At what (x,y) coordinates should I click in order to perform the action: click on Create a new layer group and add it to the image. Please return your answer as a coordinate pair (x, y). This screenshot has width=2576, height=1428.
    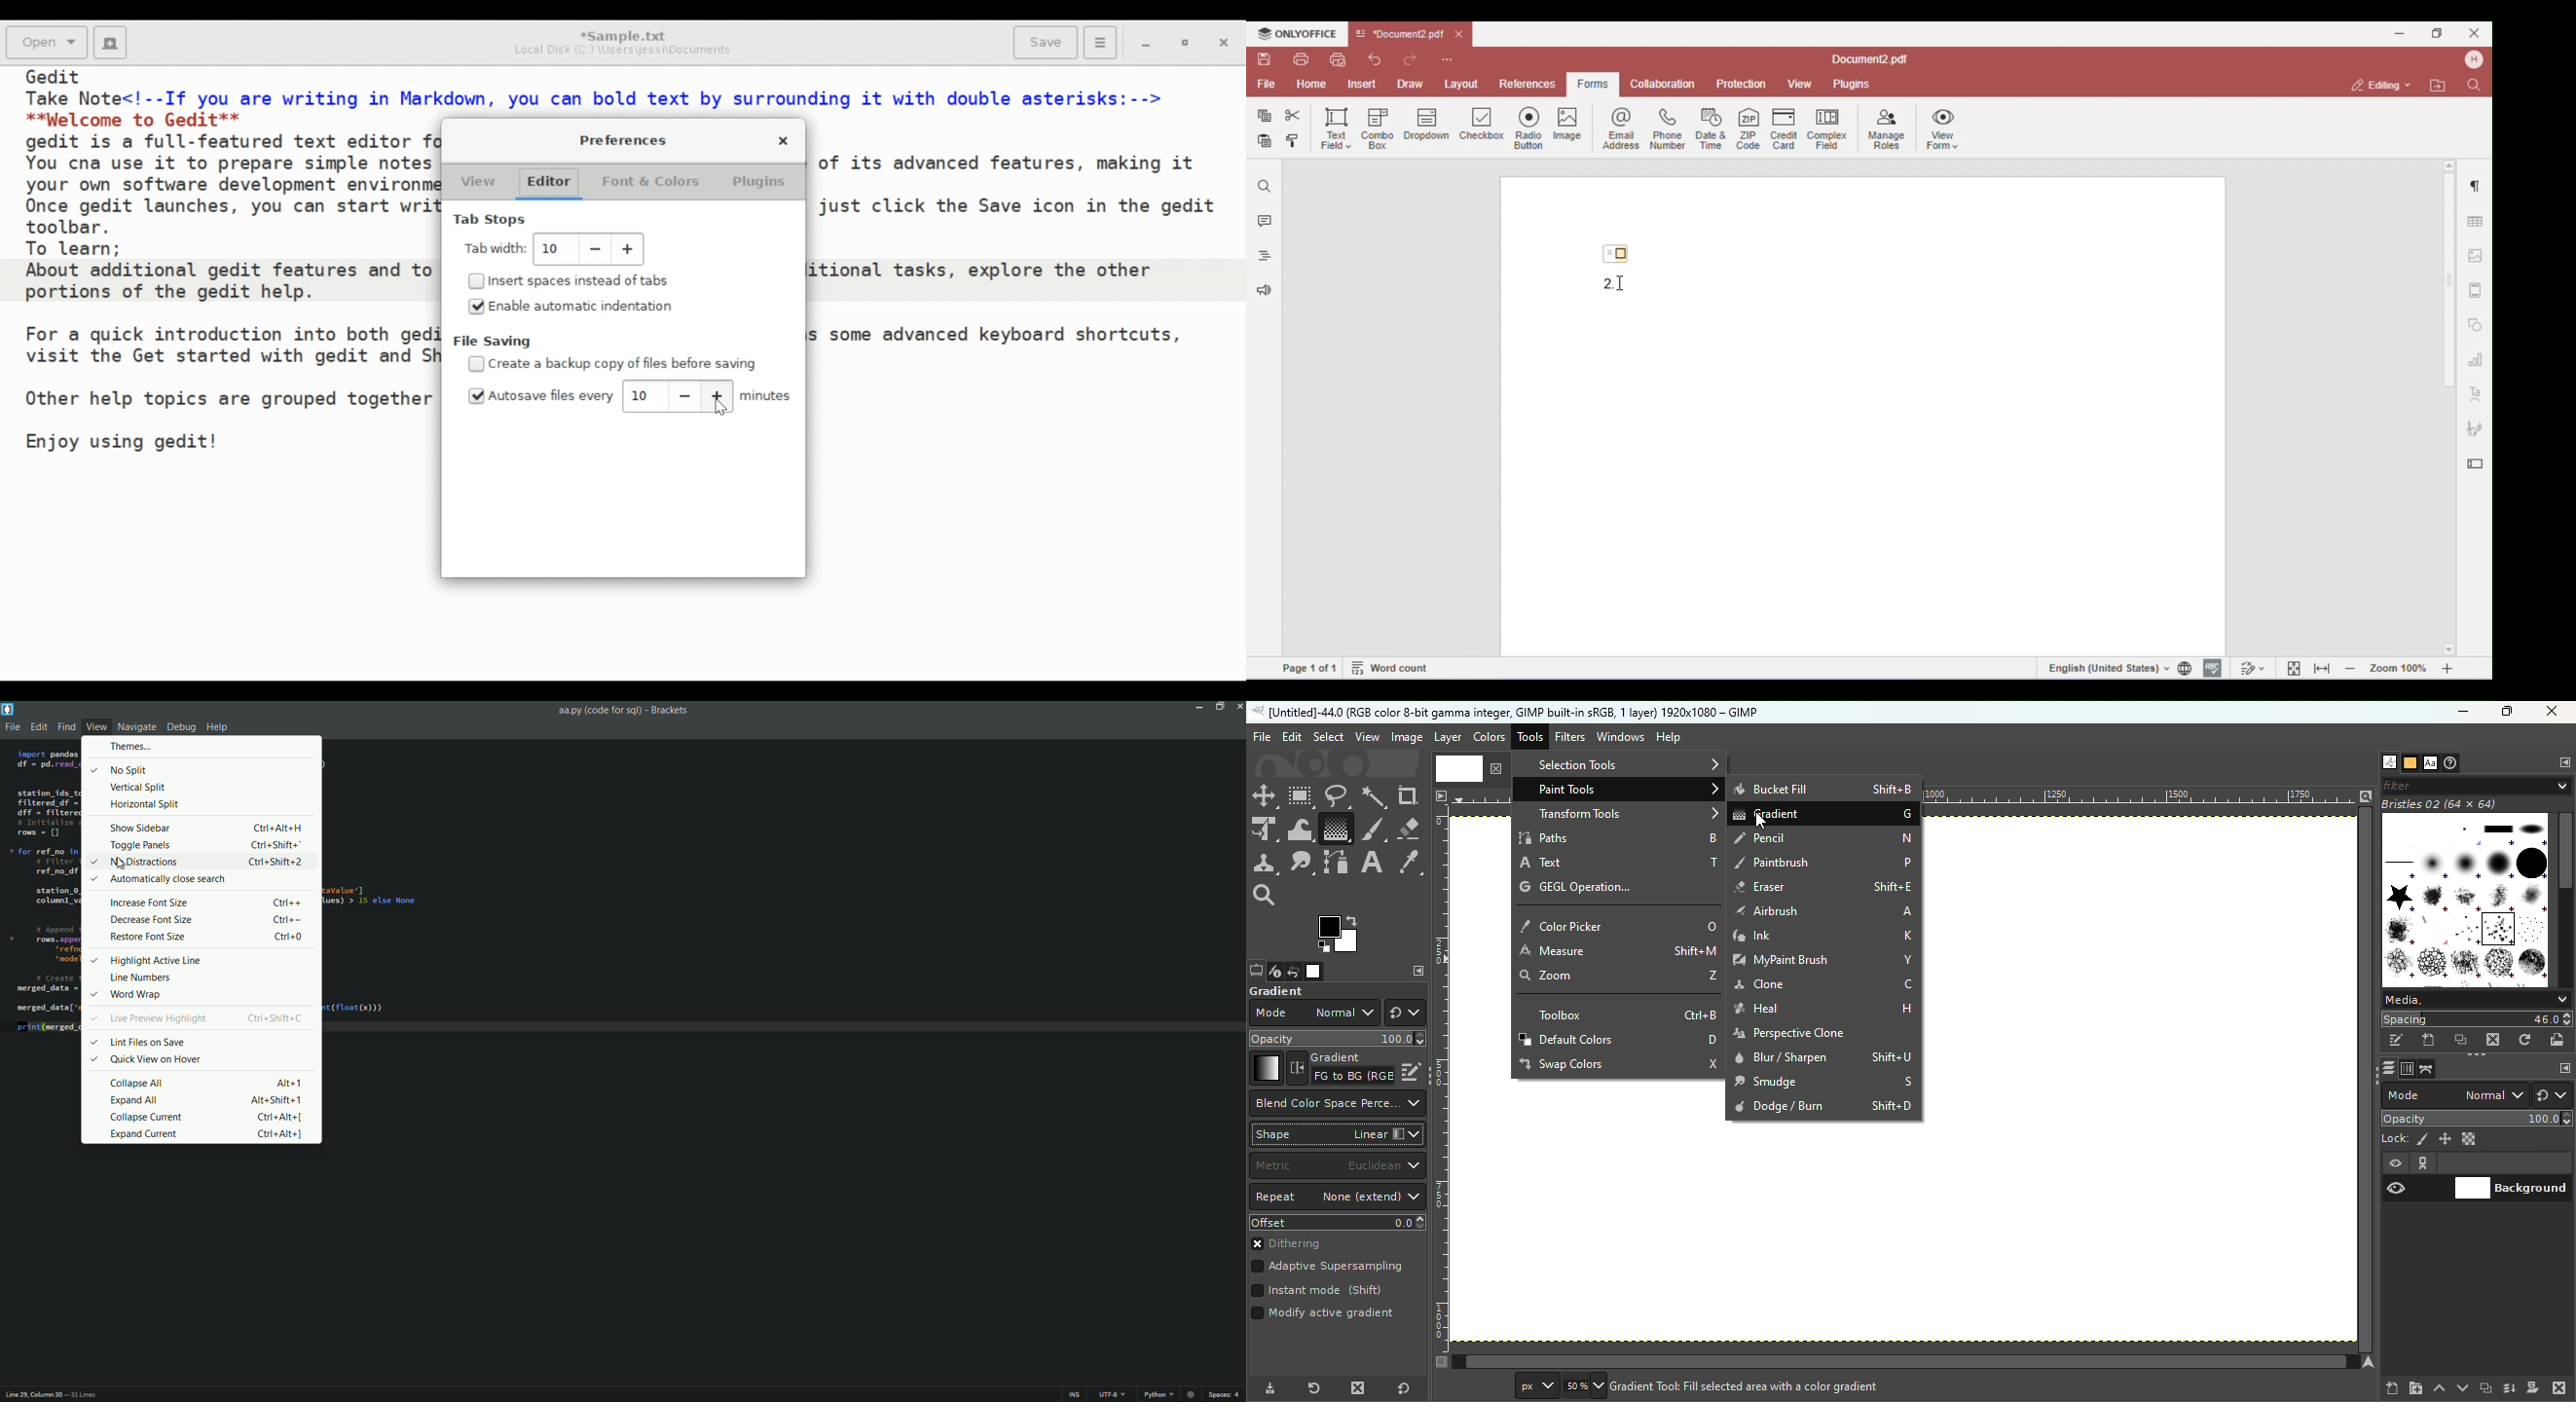
    Looking at the image, I should click on (2415, 1388).